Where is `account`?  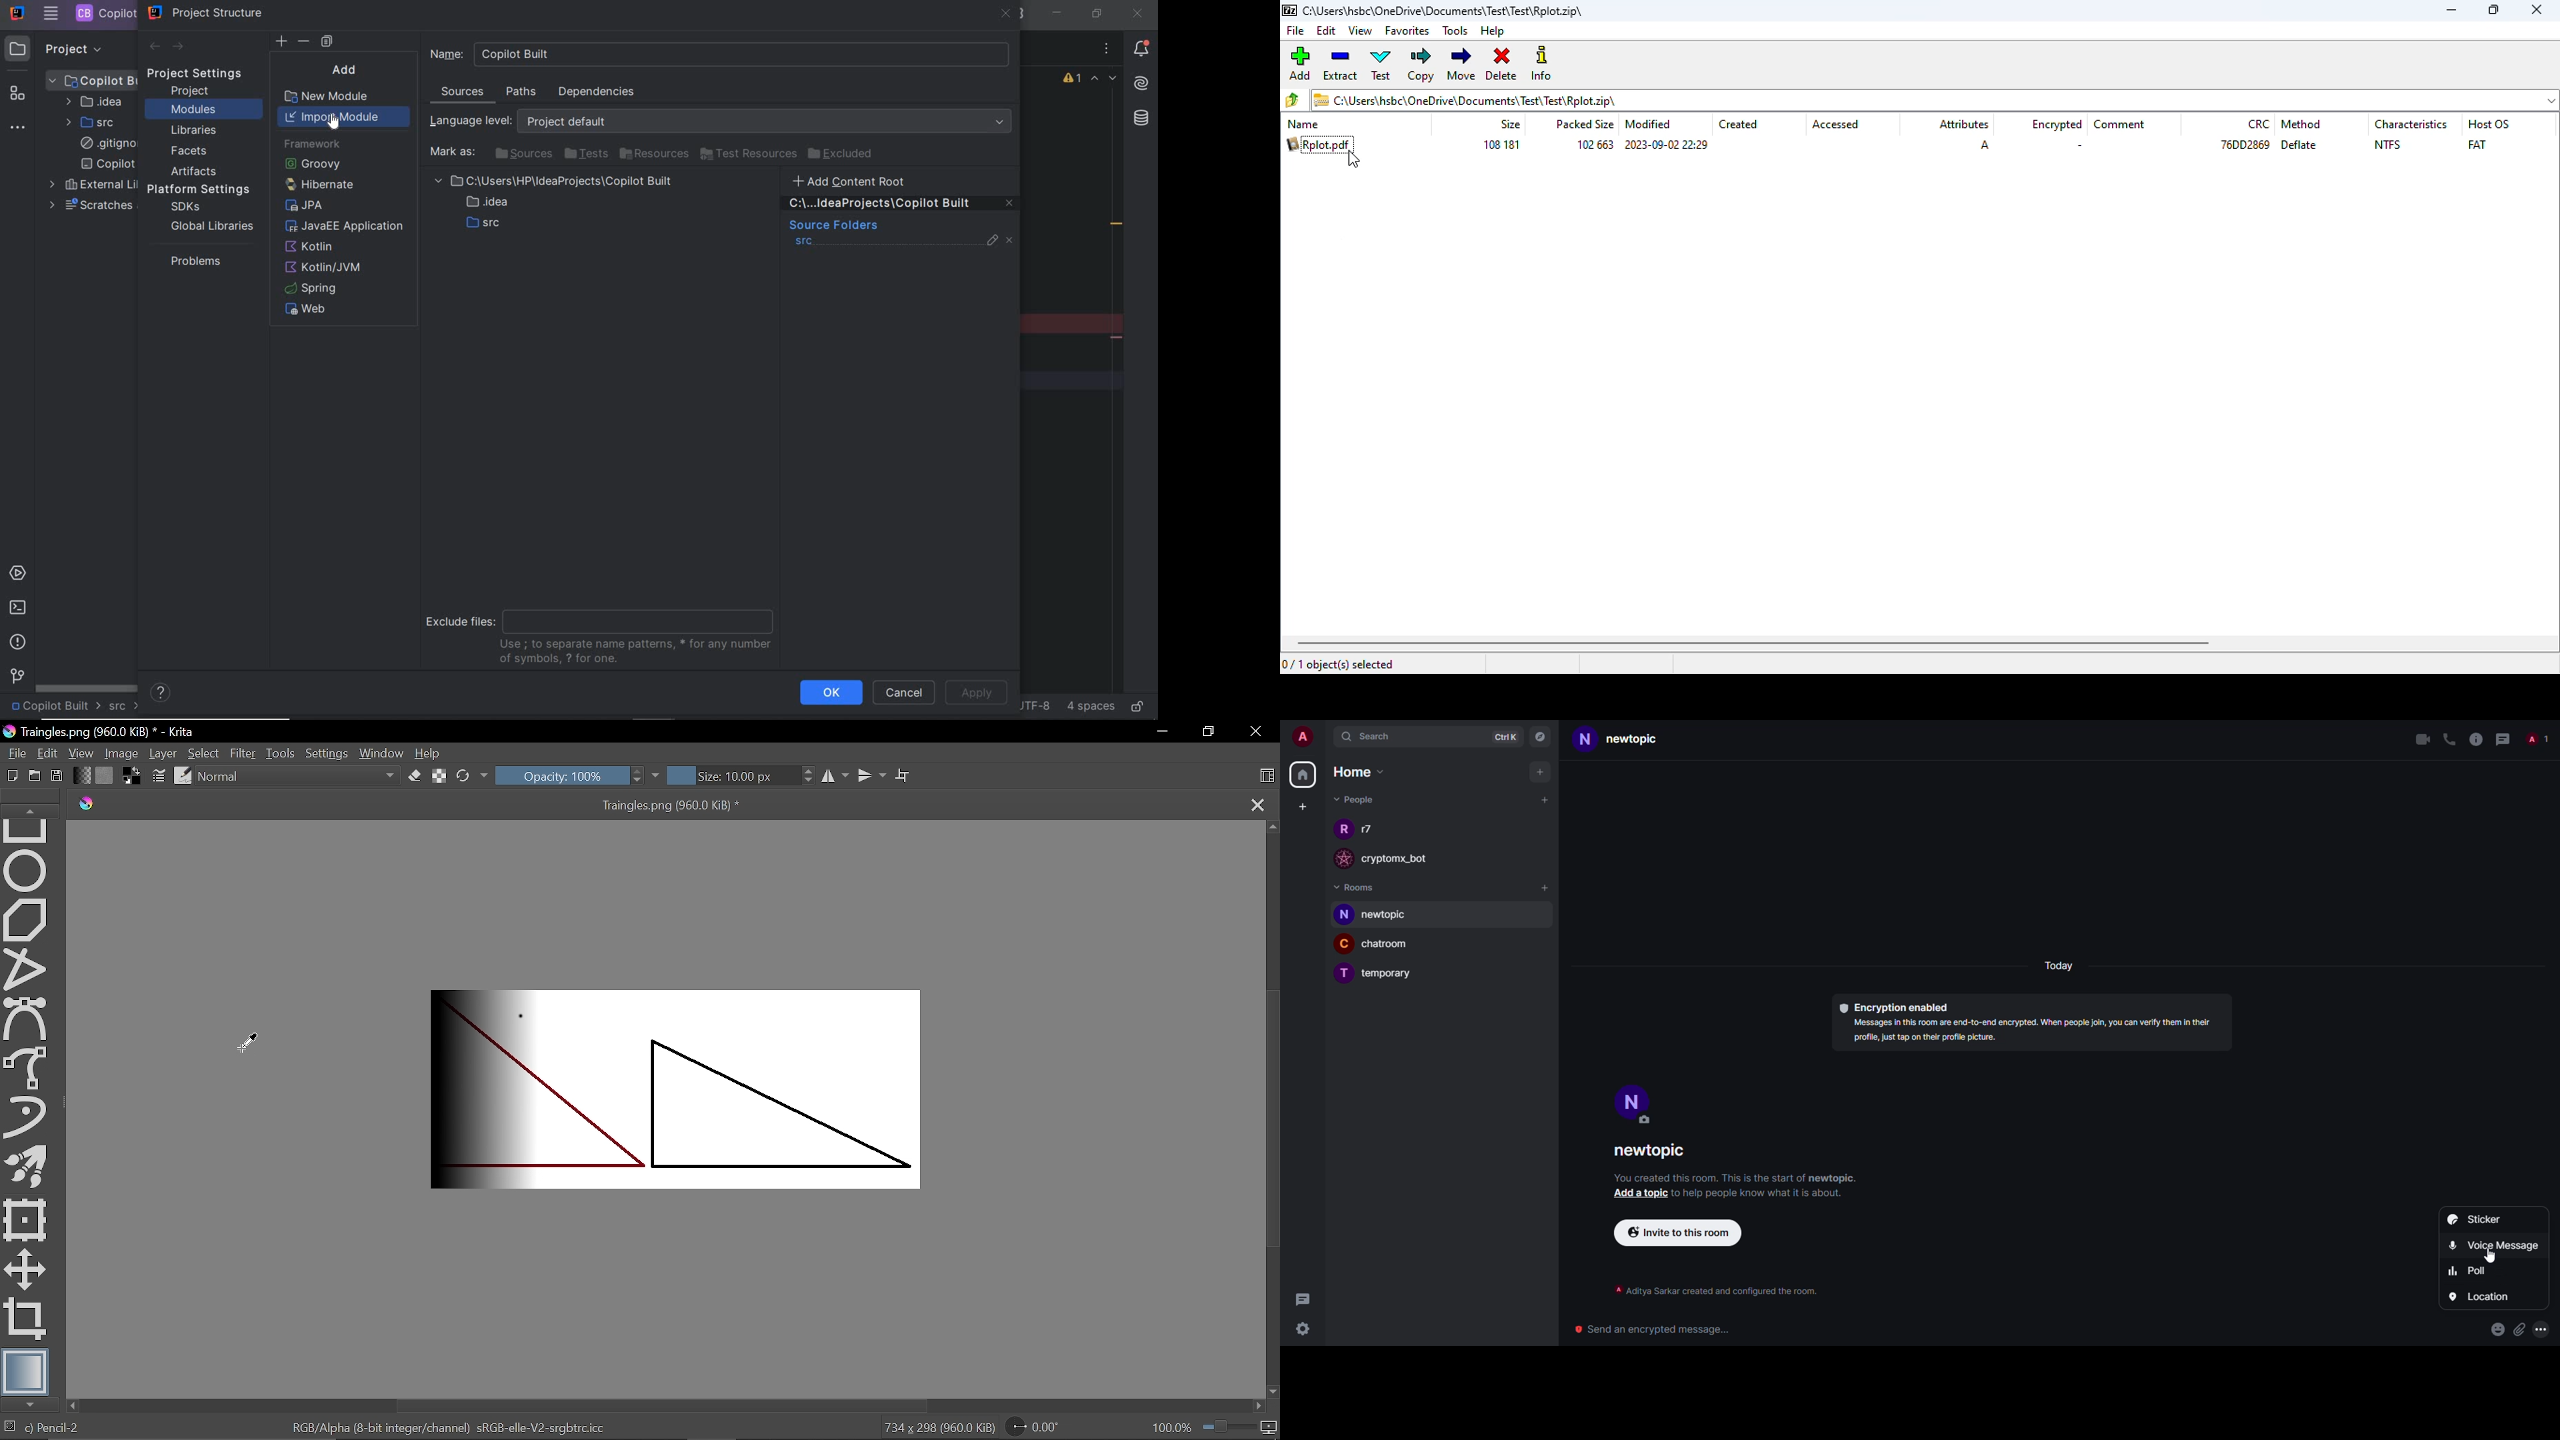
account is located at coordinates (1307, 739).